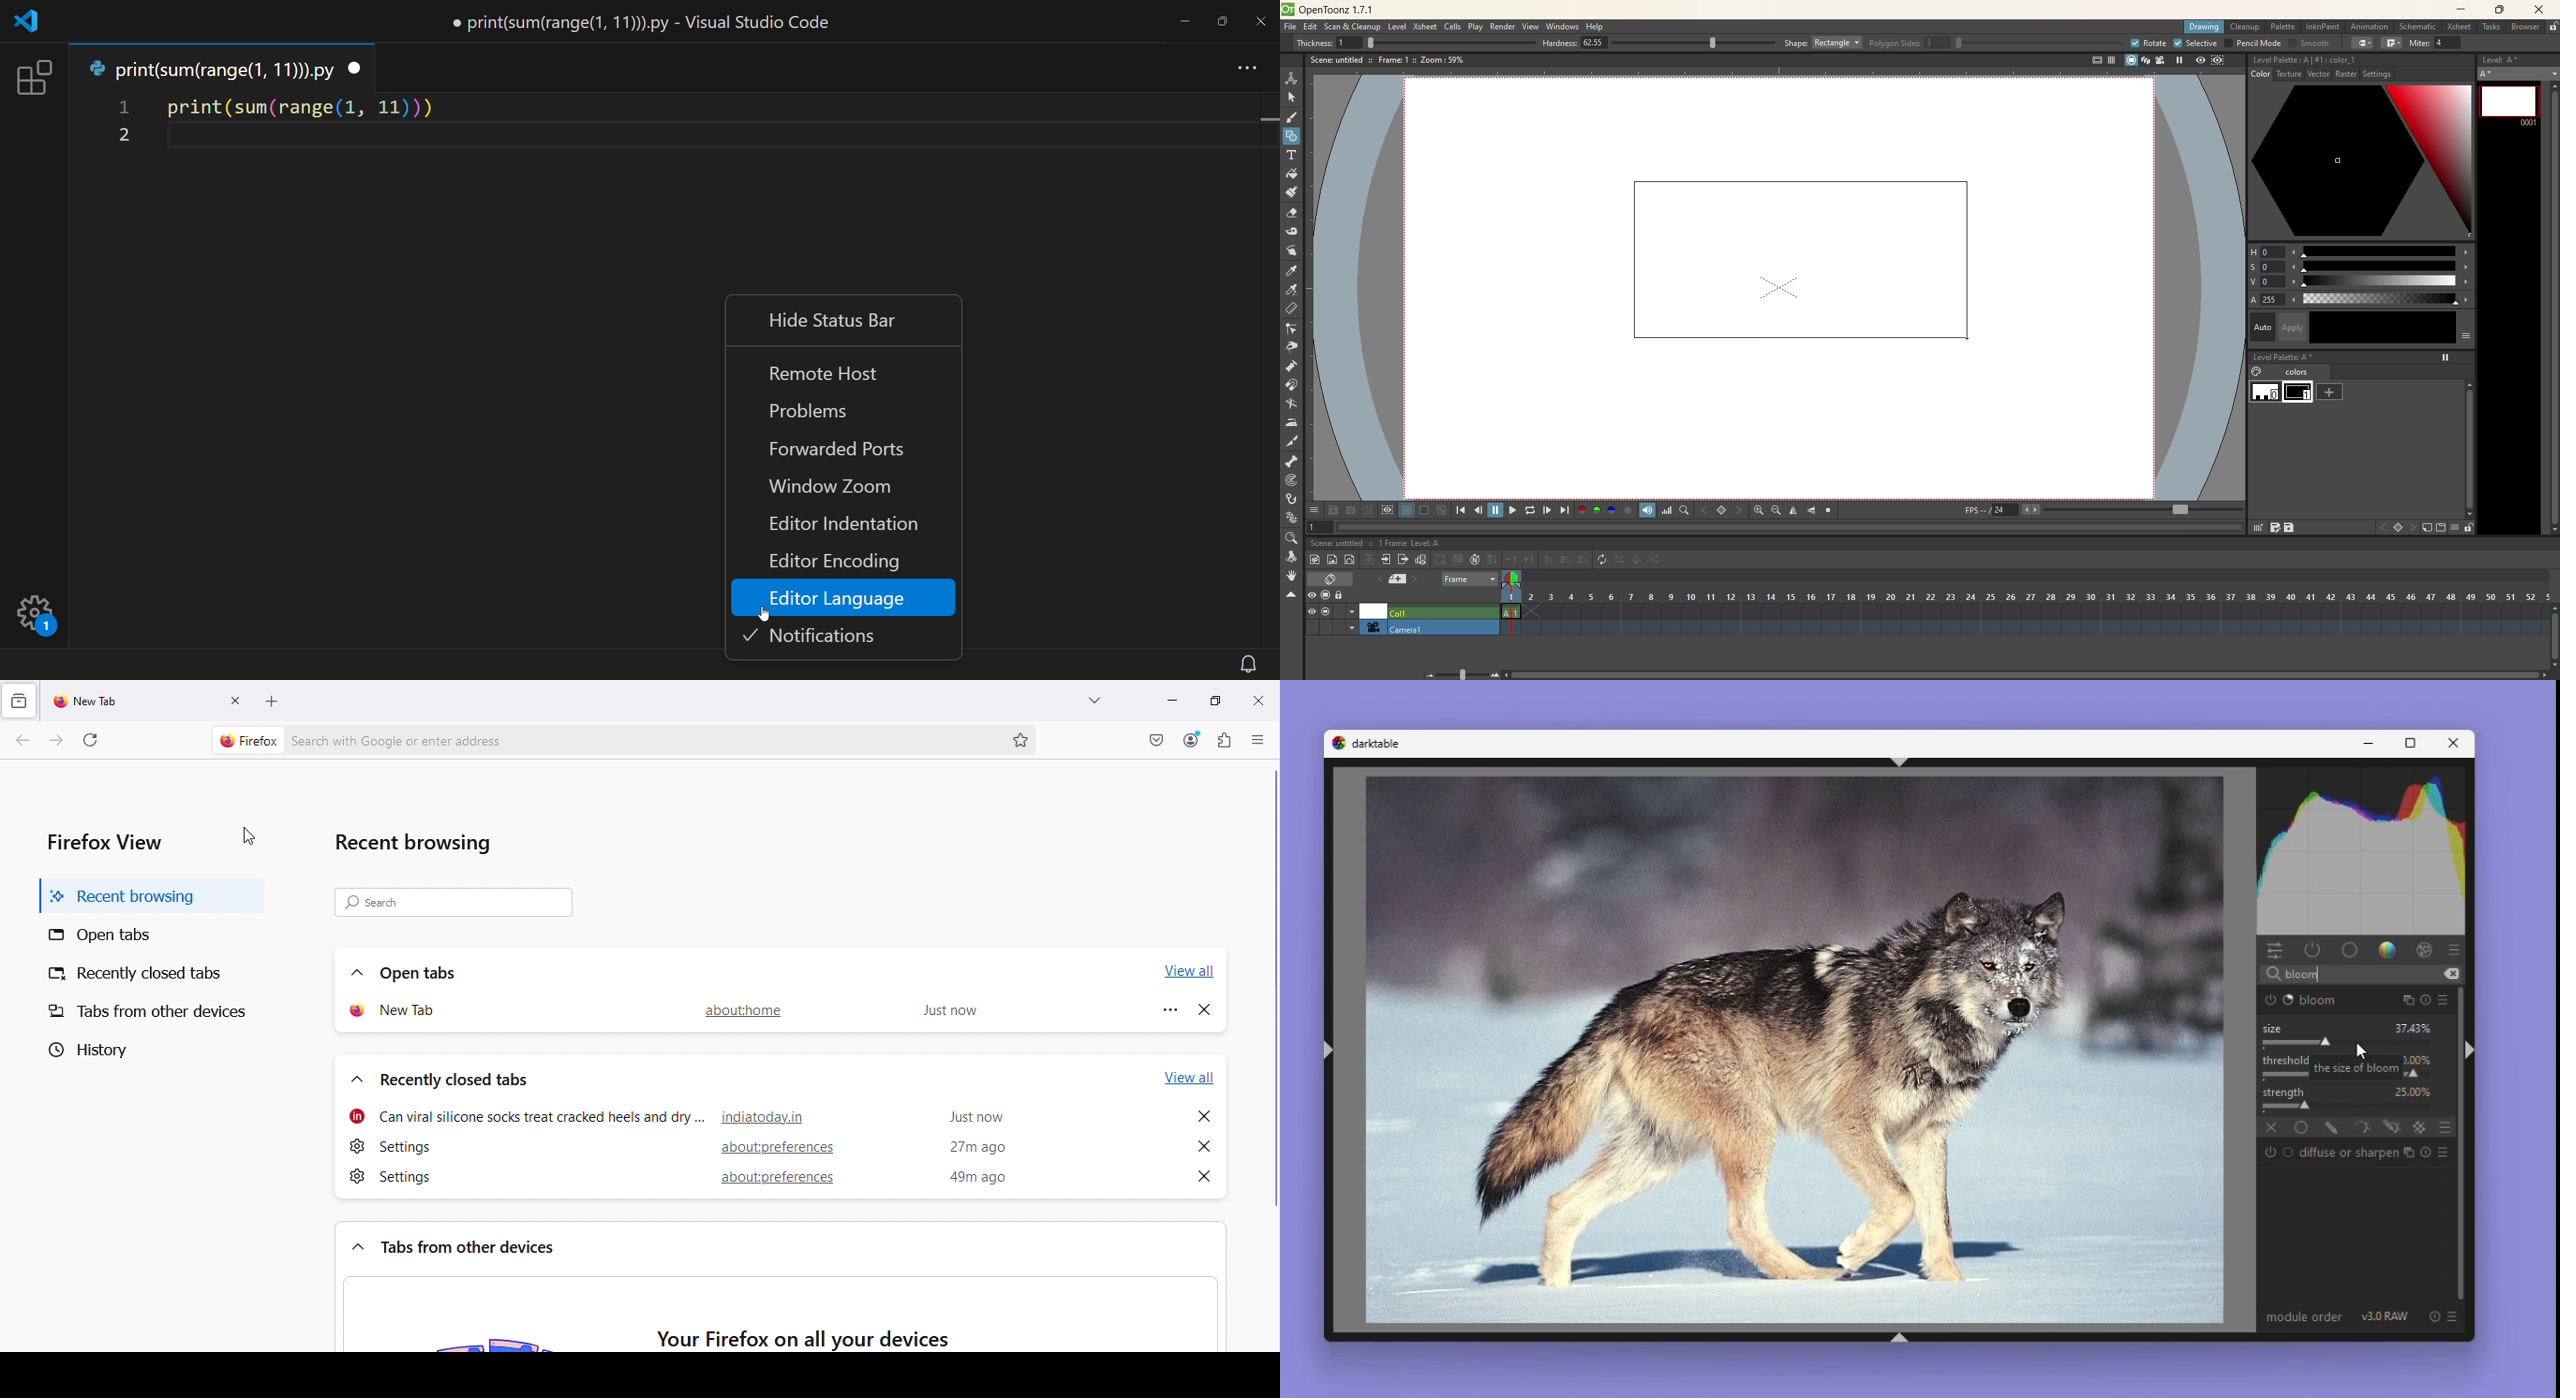 Image resolution: width=2576 pixels, height=1400 pixels. Describe the element at coordinates (26, 738) in the screenshot. I see `Go back one page` at that location.